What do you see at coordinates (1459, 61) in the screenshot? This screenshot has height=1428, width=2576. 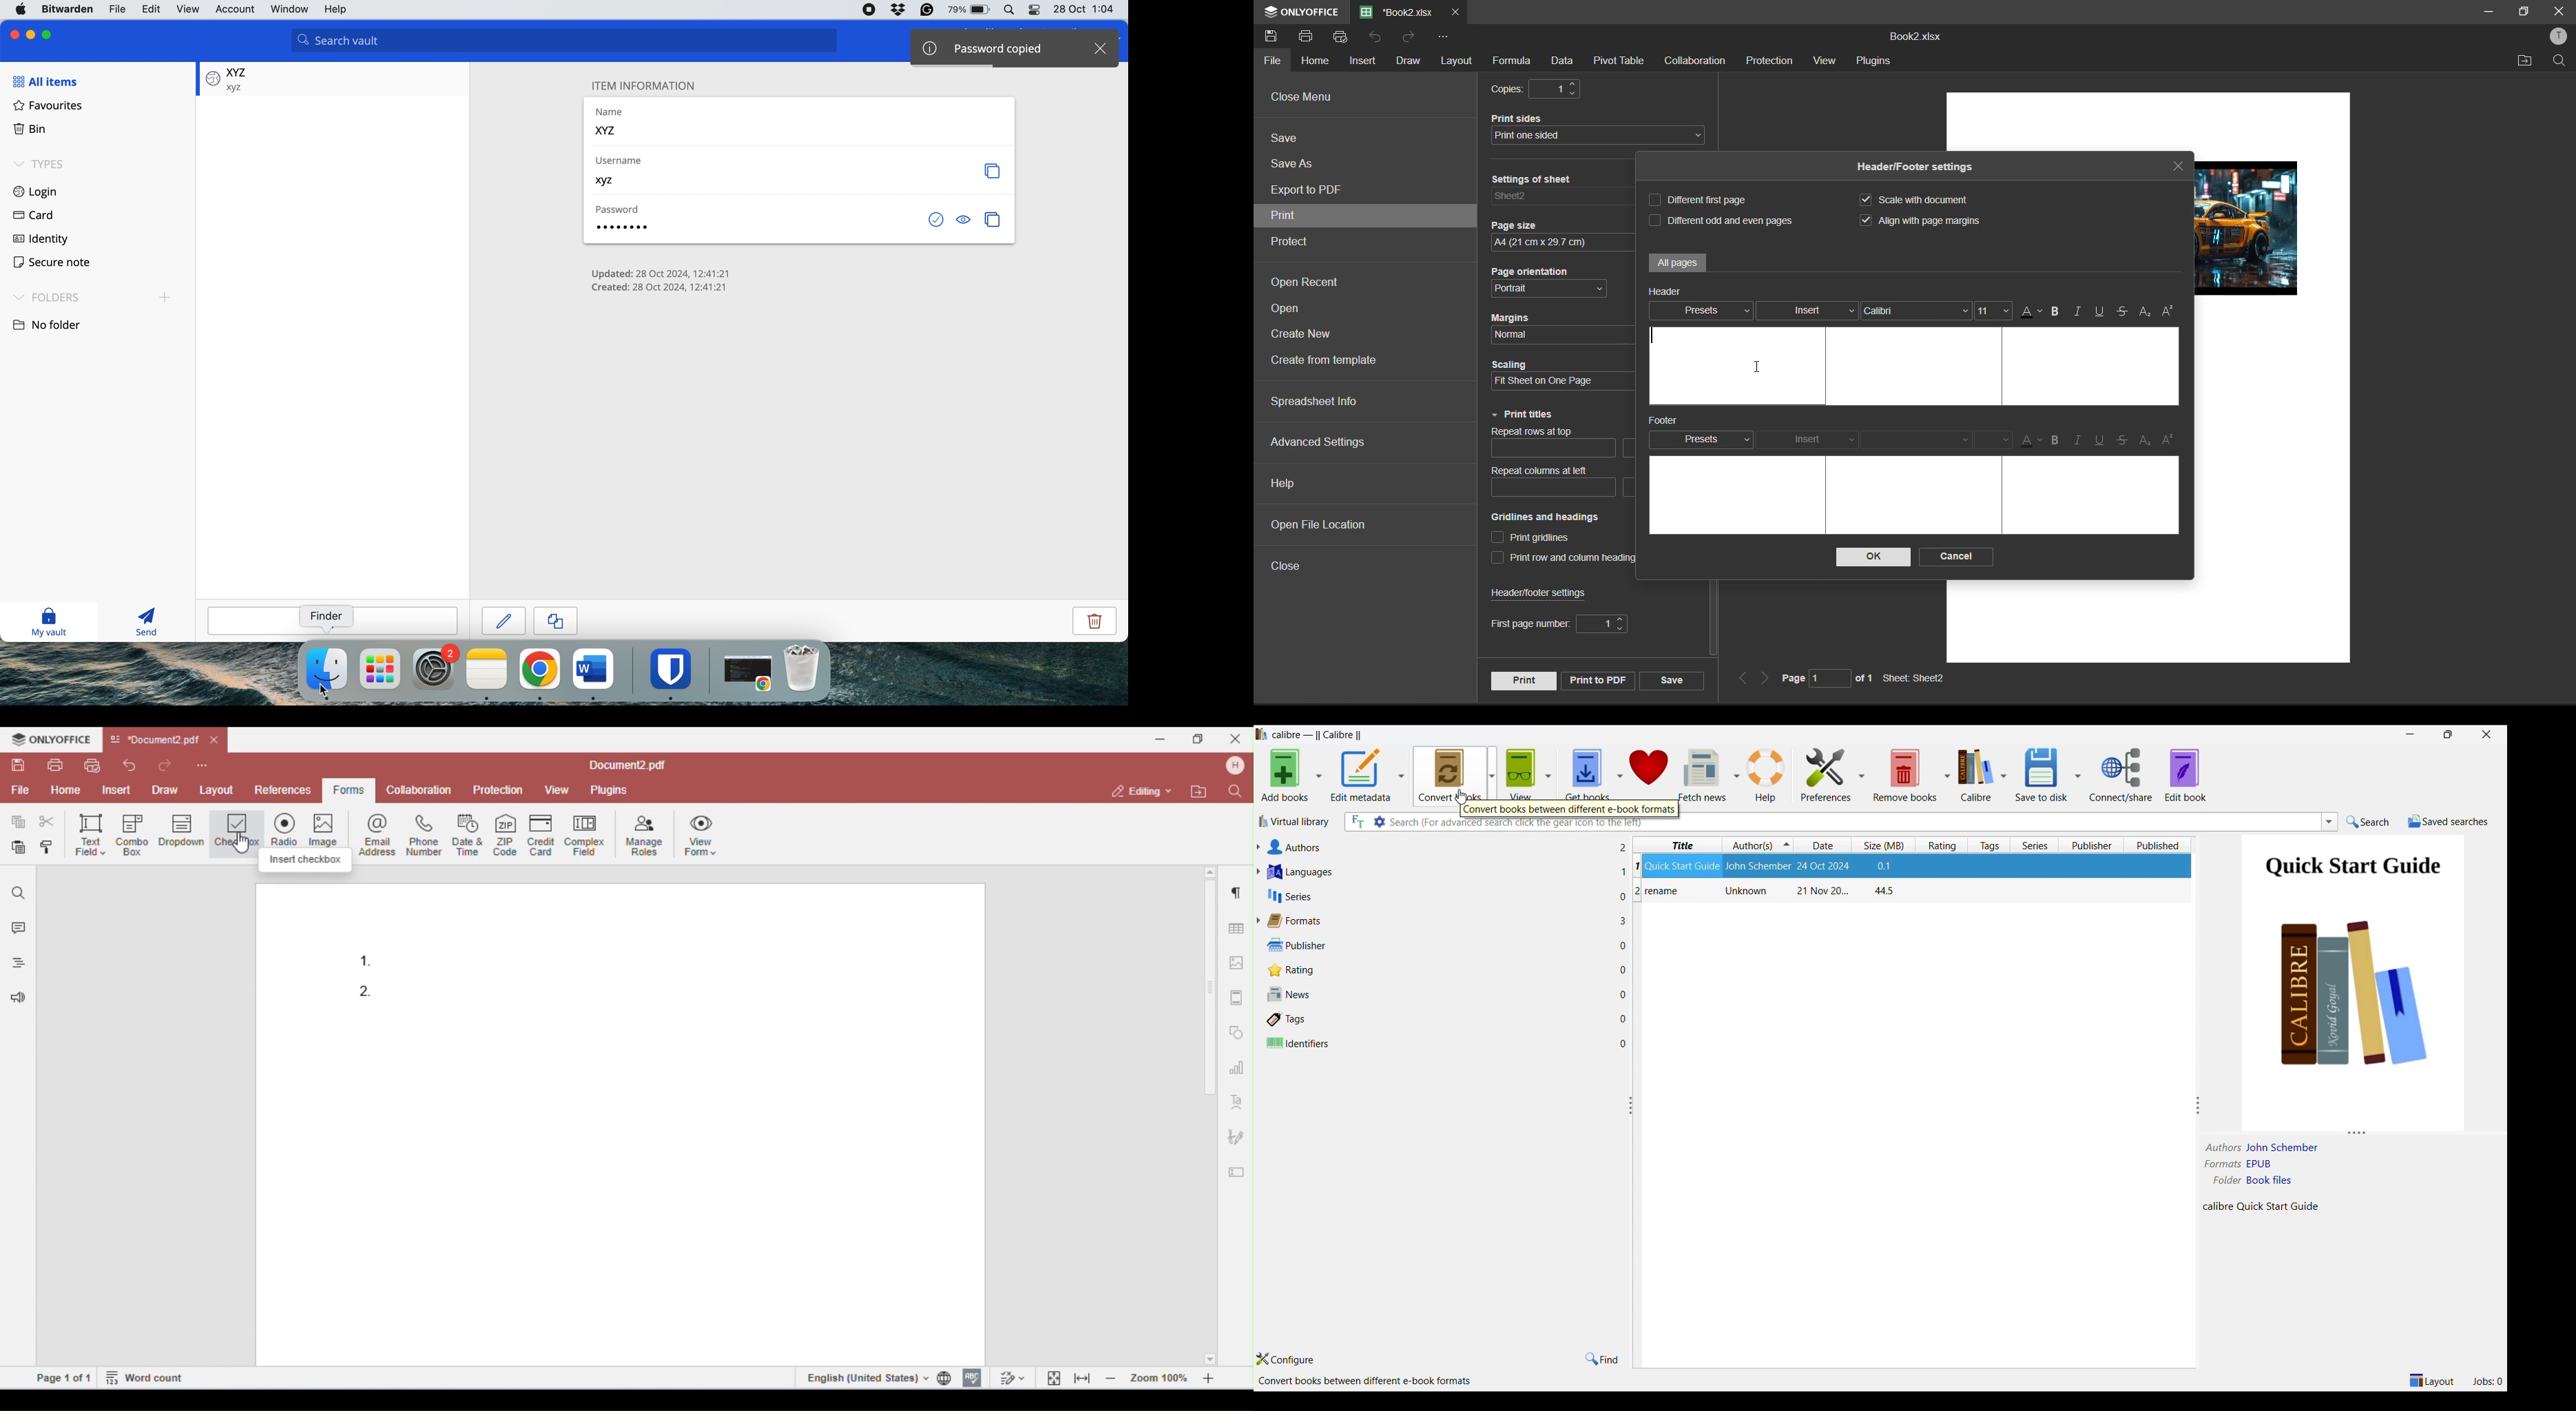 I see `layout` at bounding box center [1459, 61].